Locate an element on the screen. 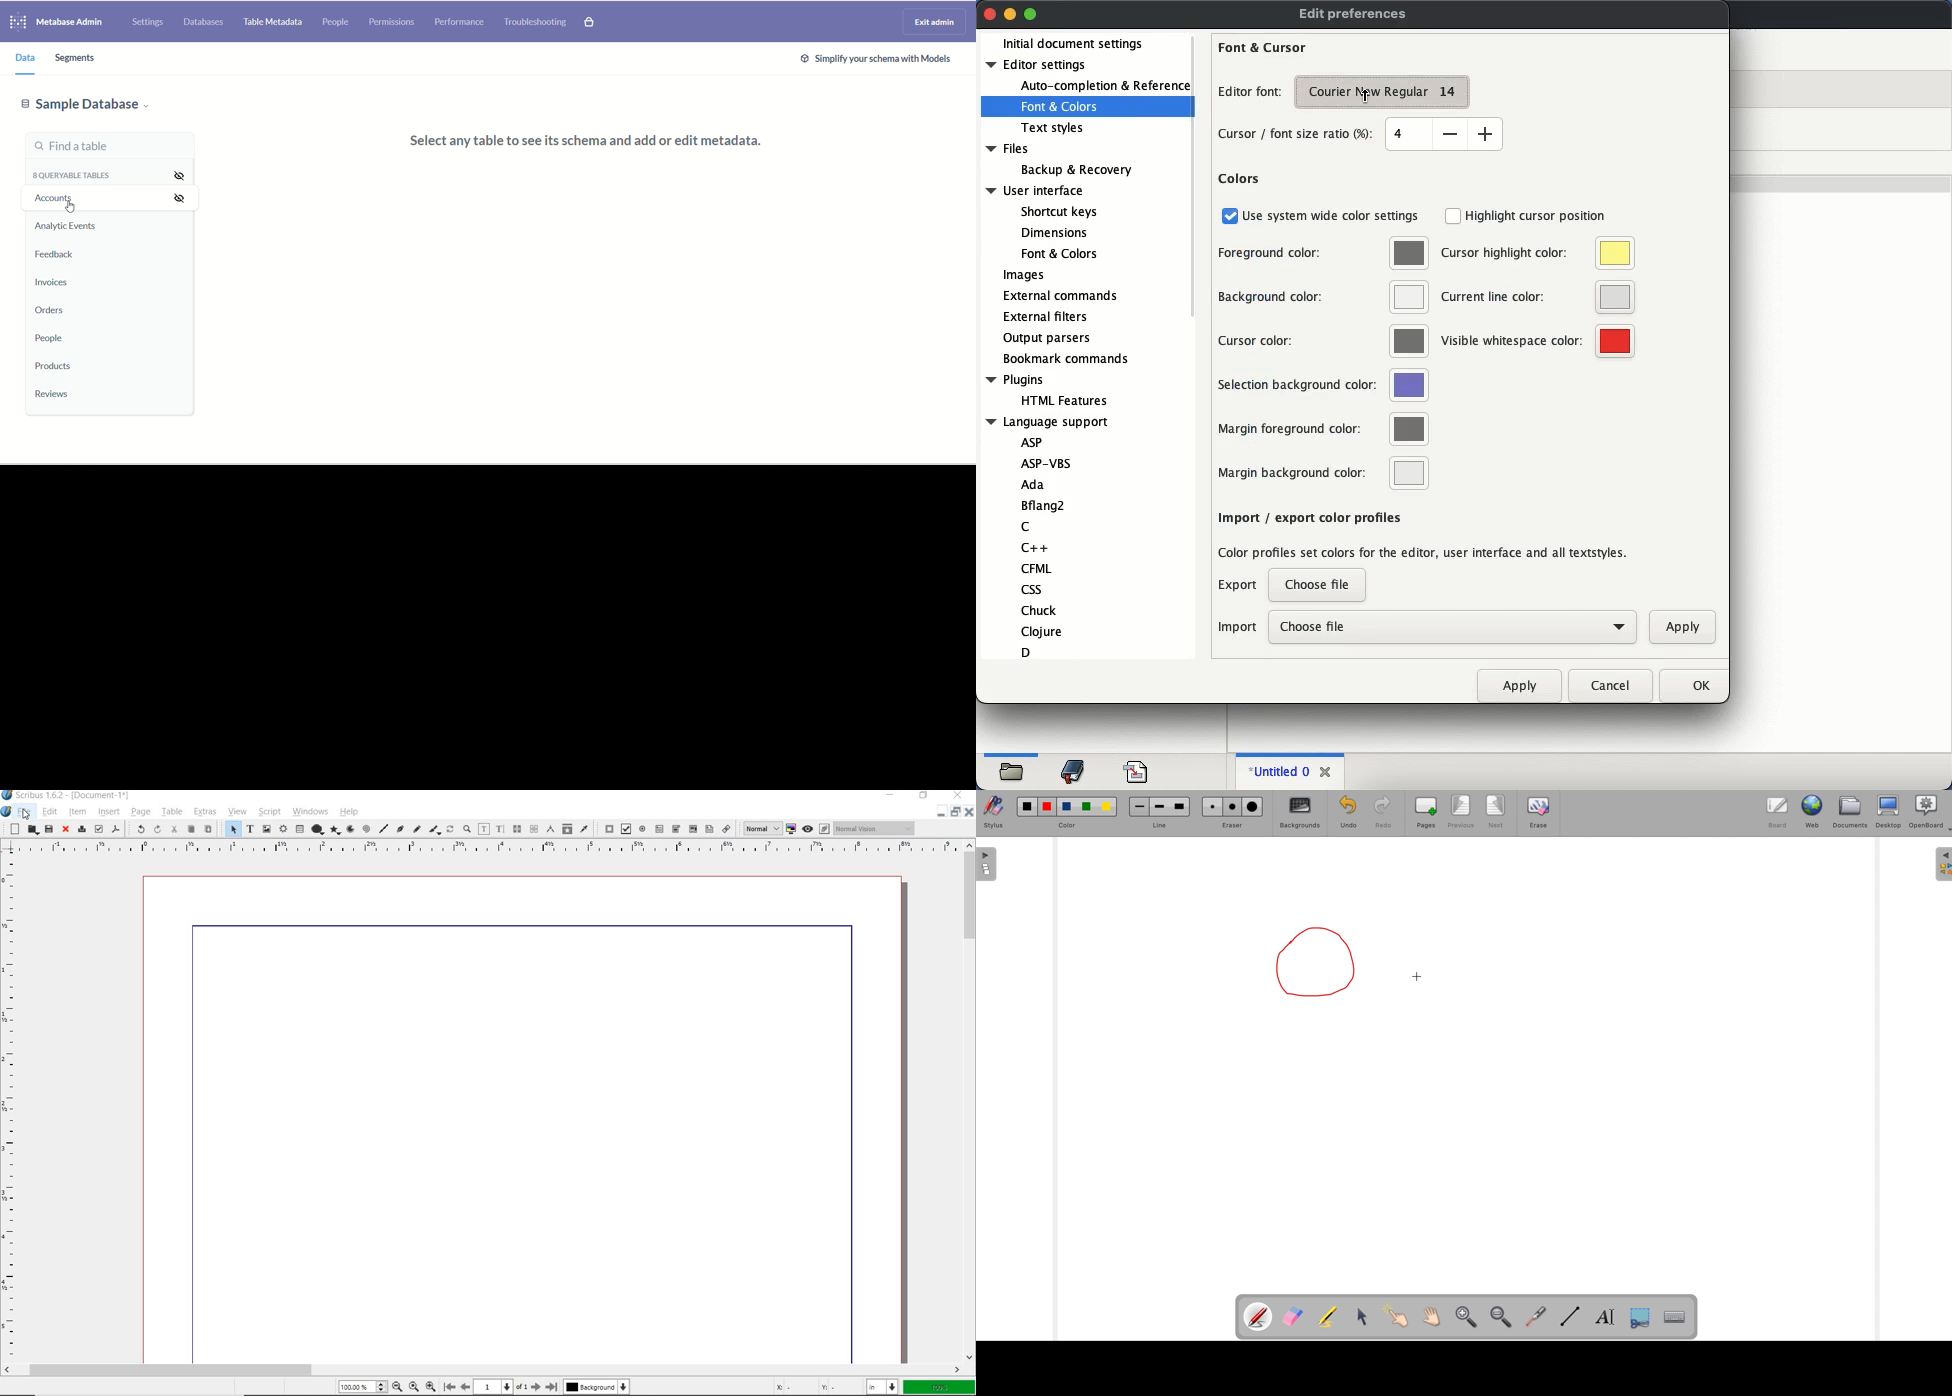 The height and width of the screenshot is (1400, 1960). enter size is located at coordinates (1408, 134).